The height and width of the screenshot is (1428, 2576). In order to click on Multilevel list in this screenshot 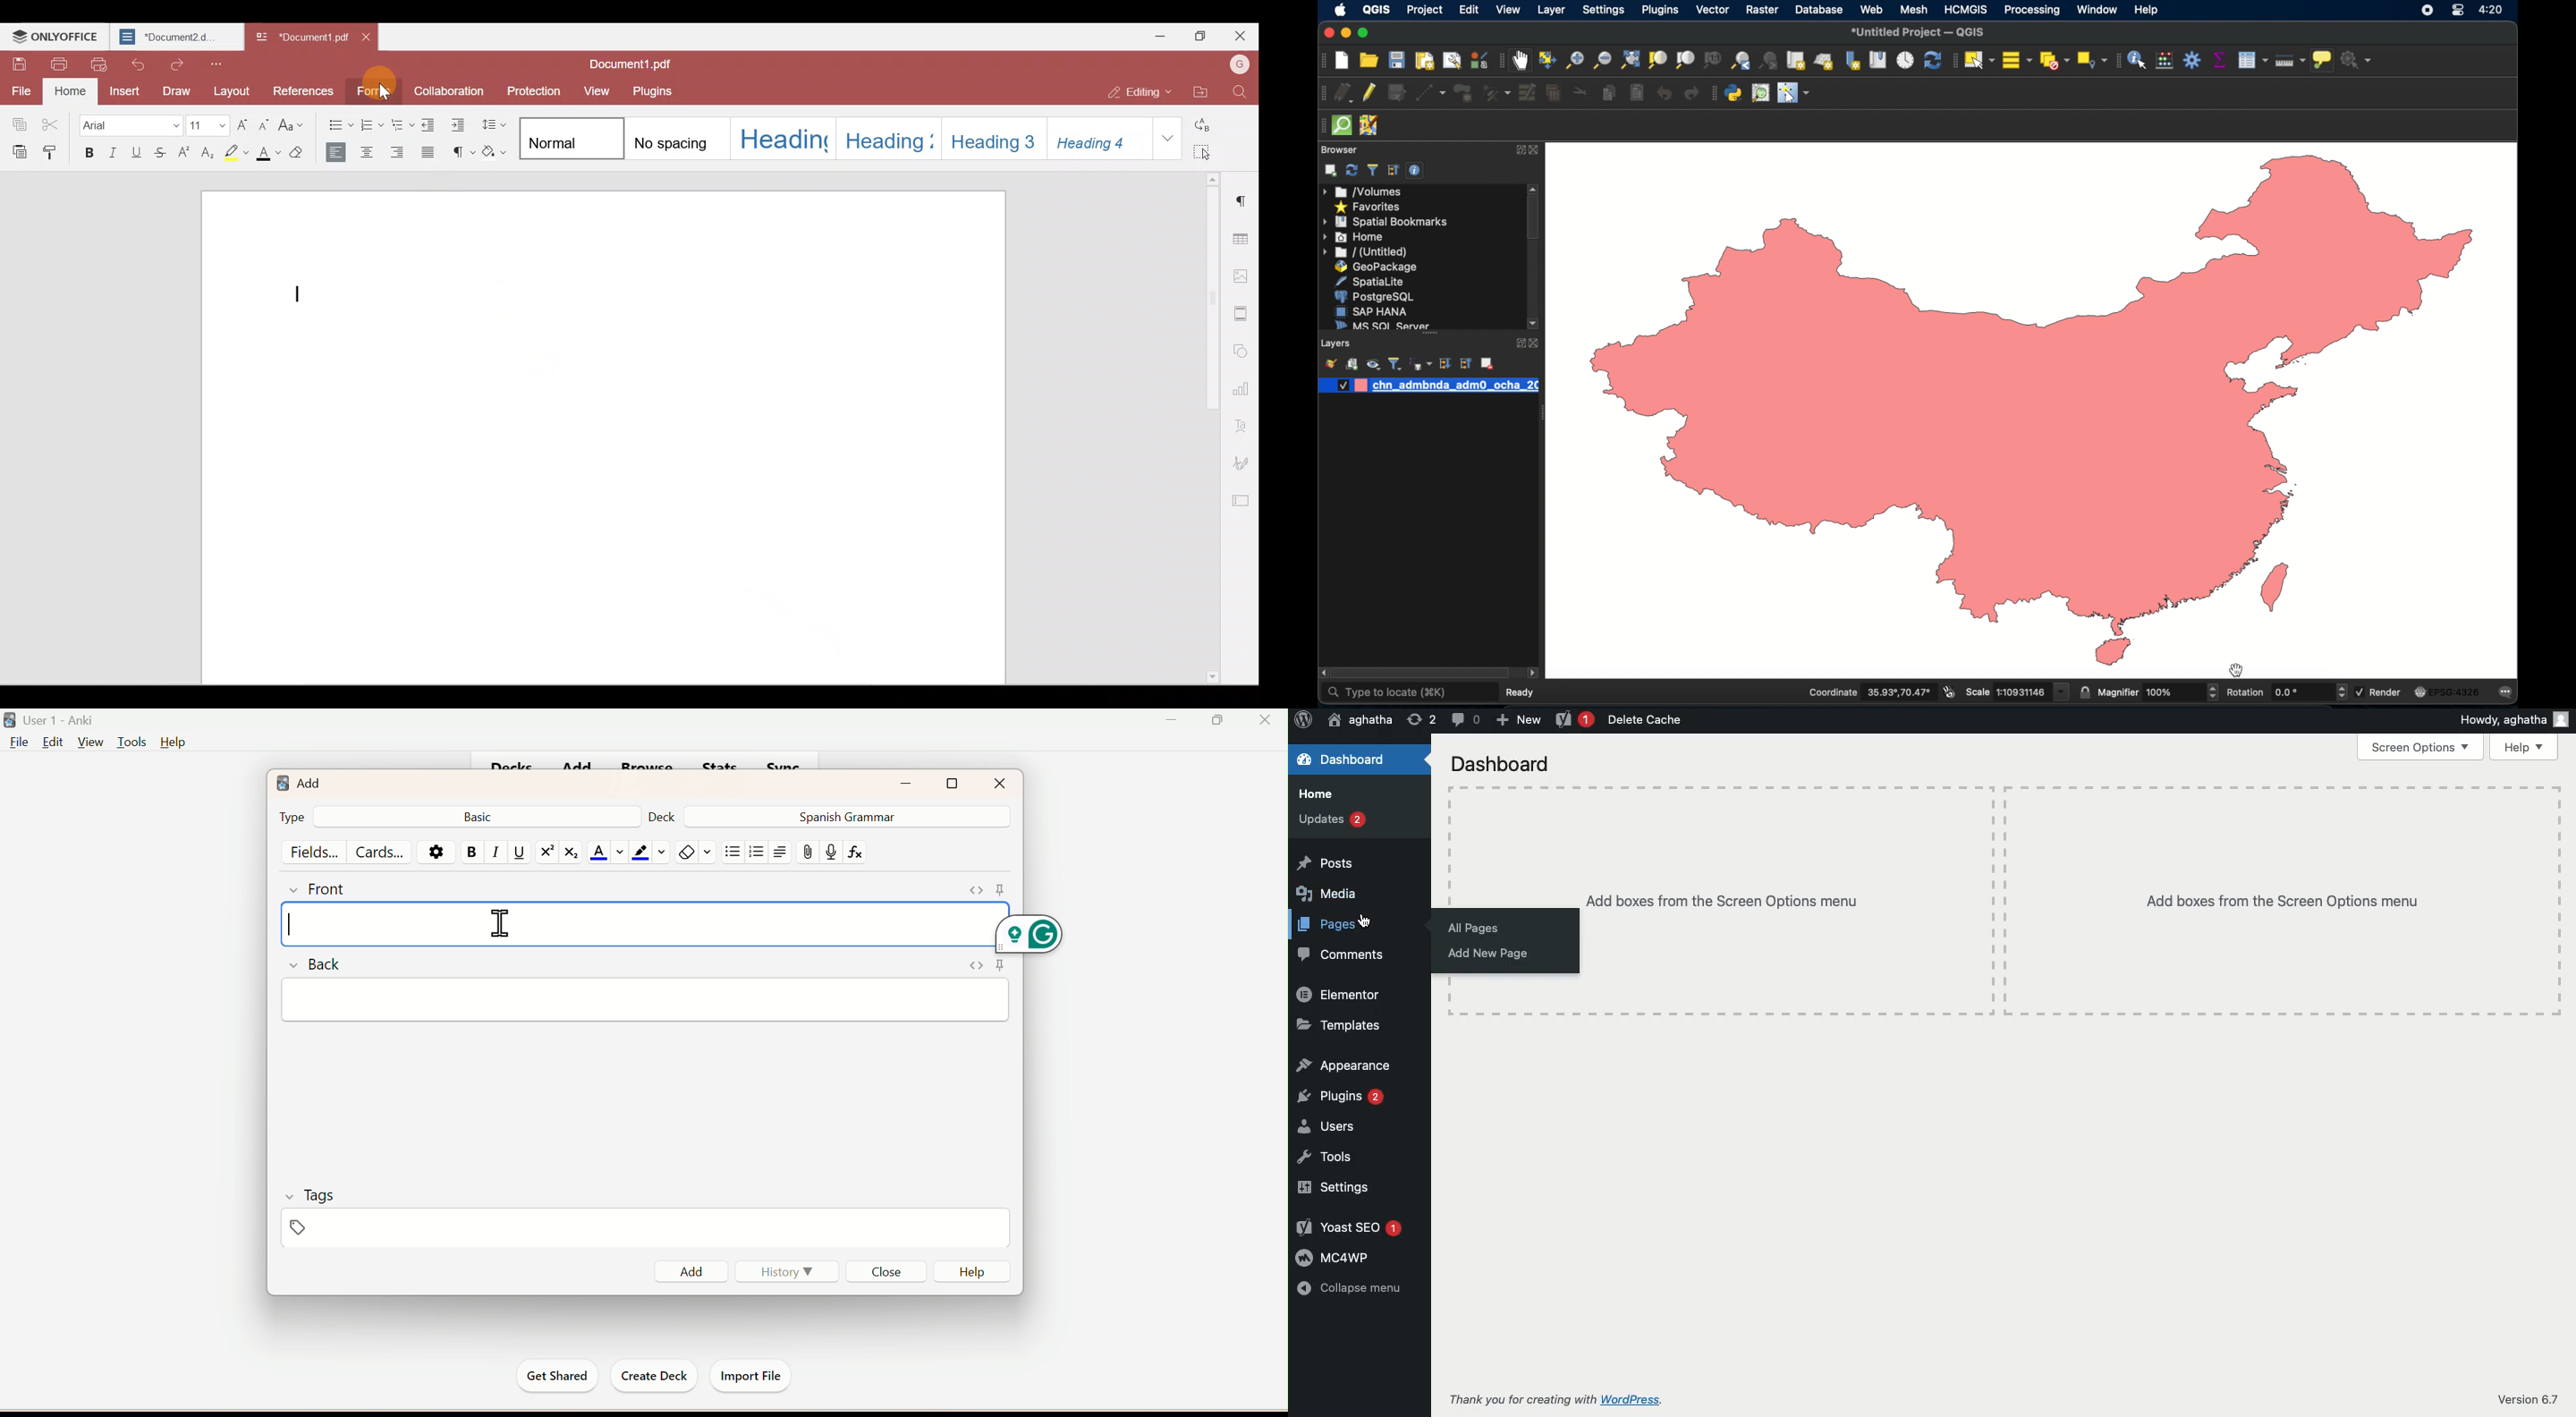, I will do `click(403, 123)`.